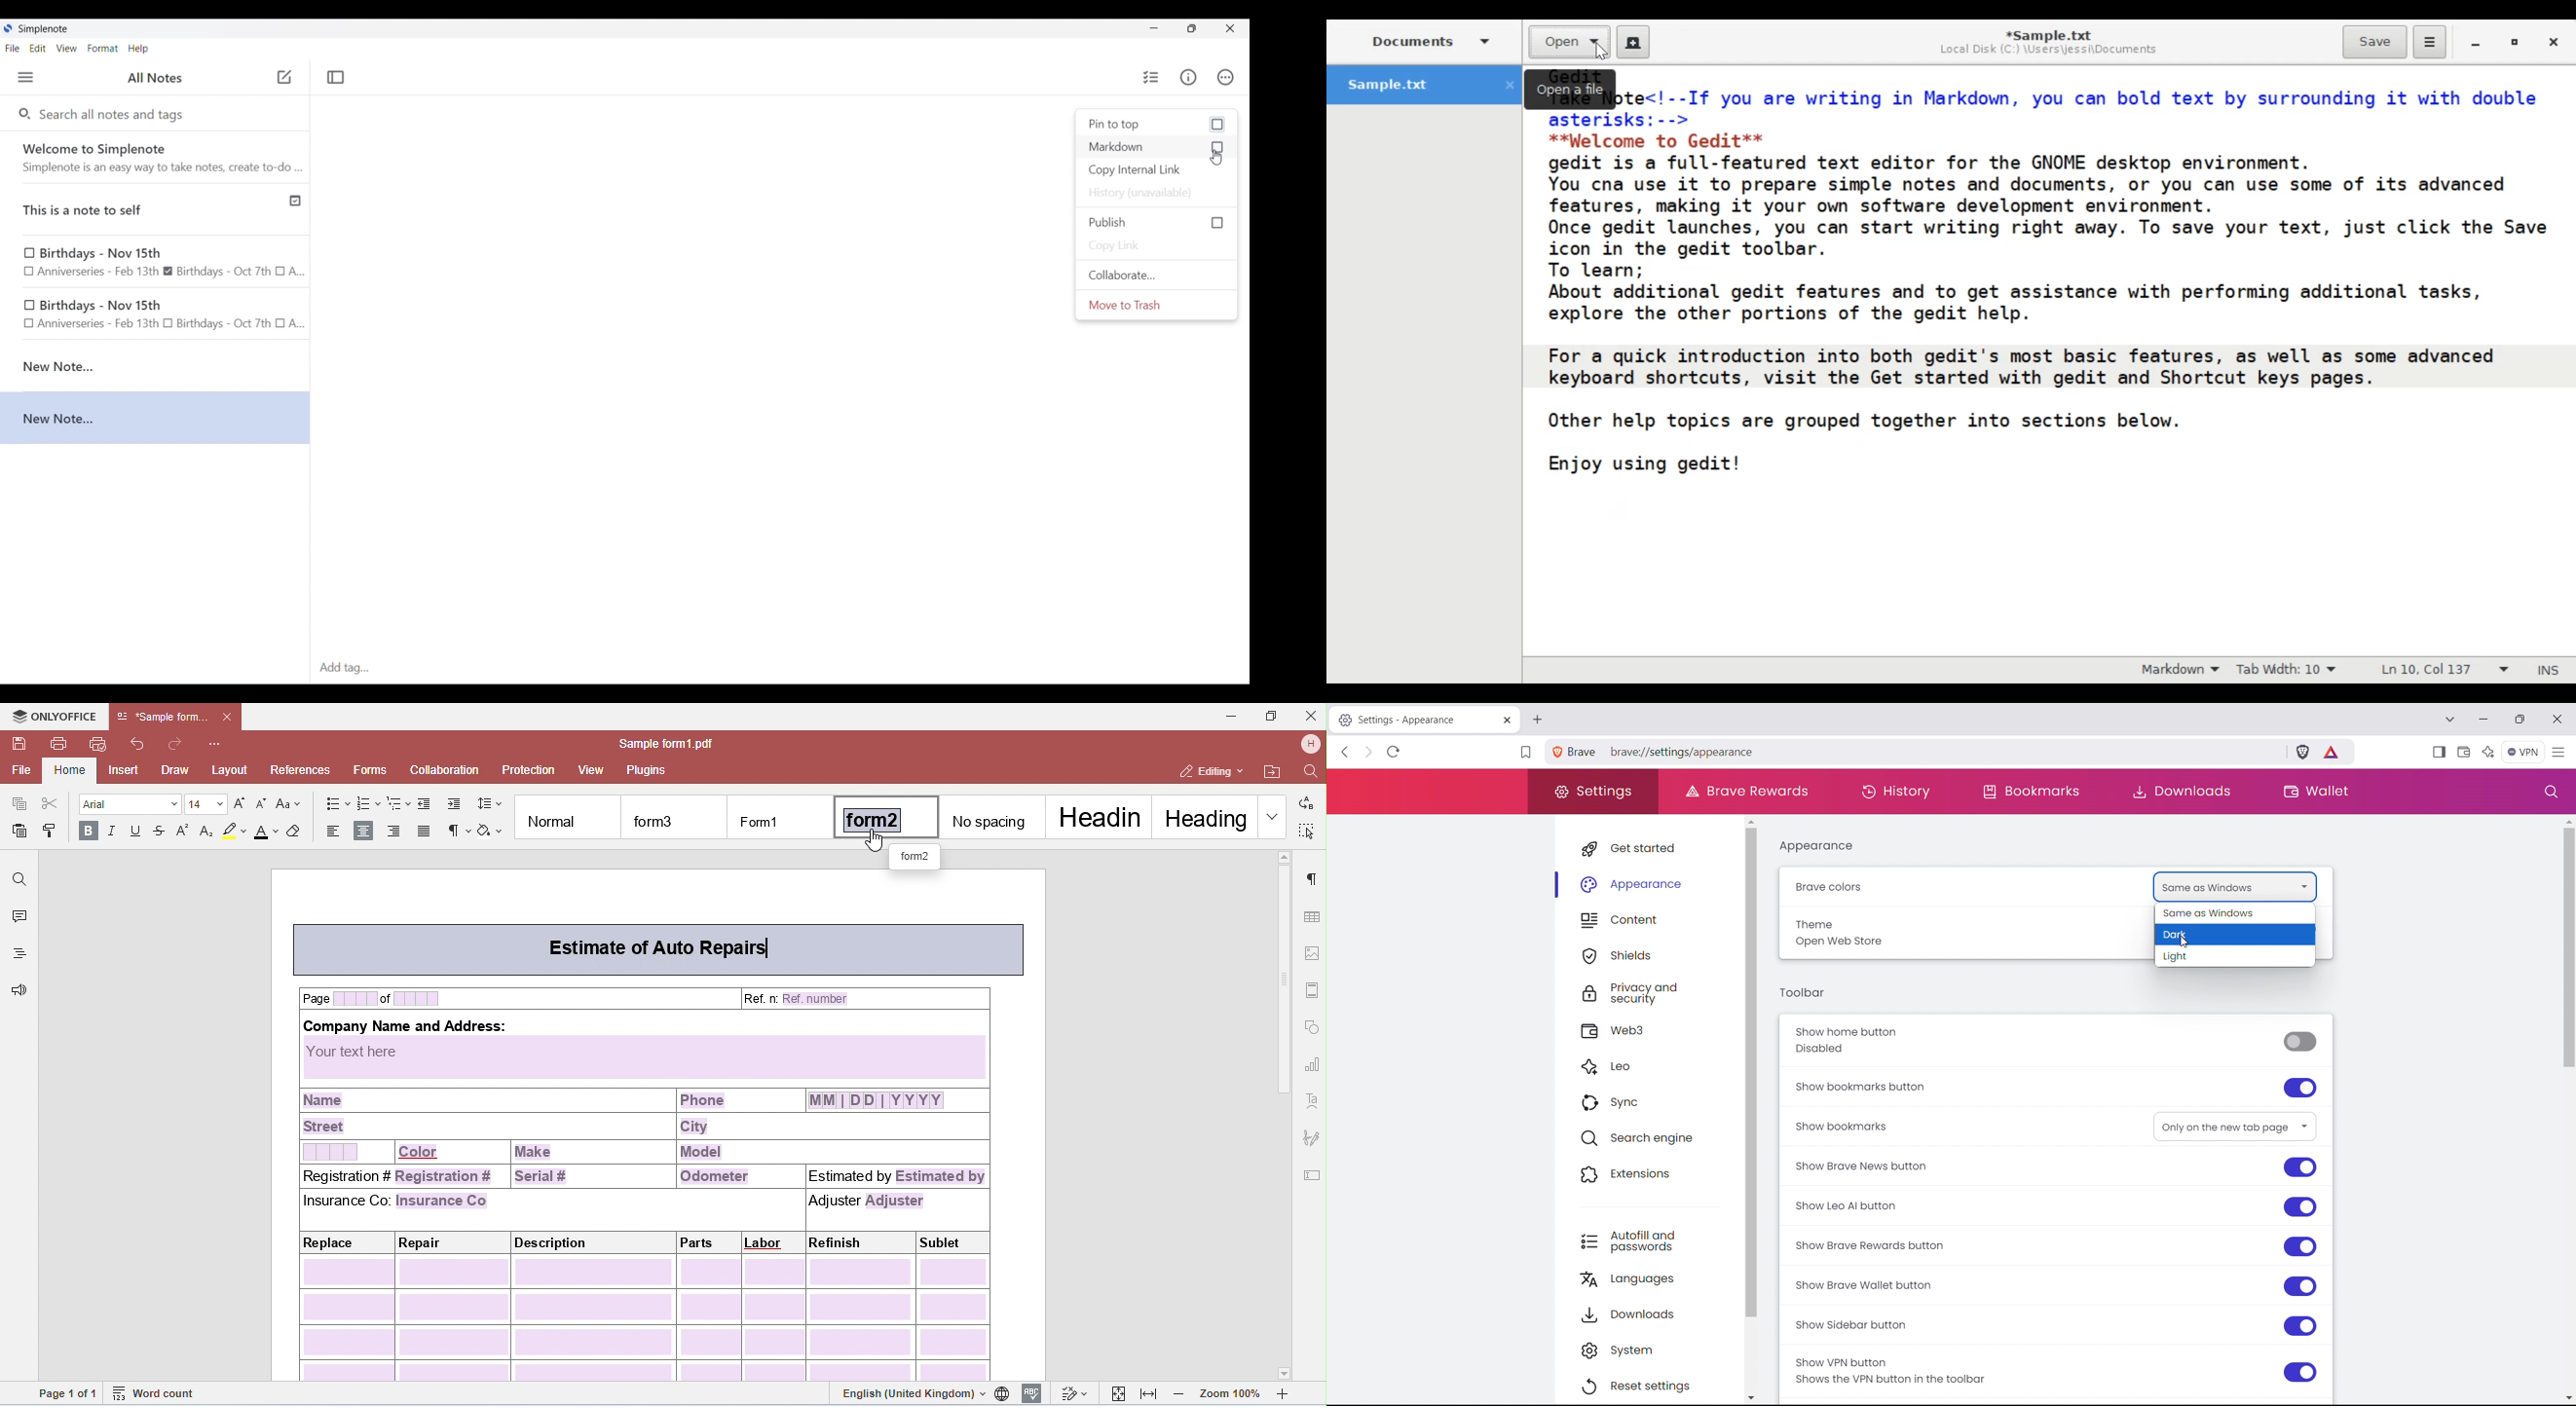 The height and width of the screenshot is (1428, 2576). I want to click on Birthday note, so click(156, 262).